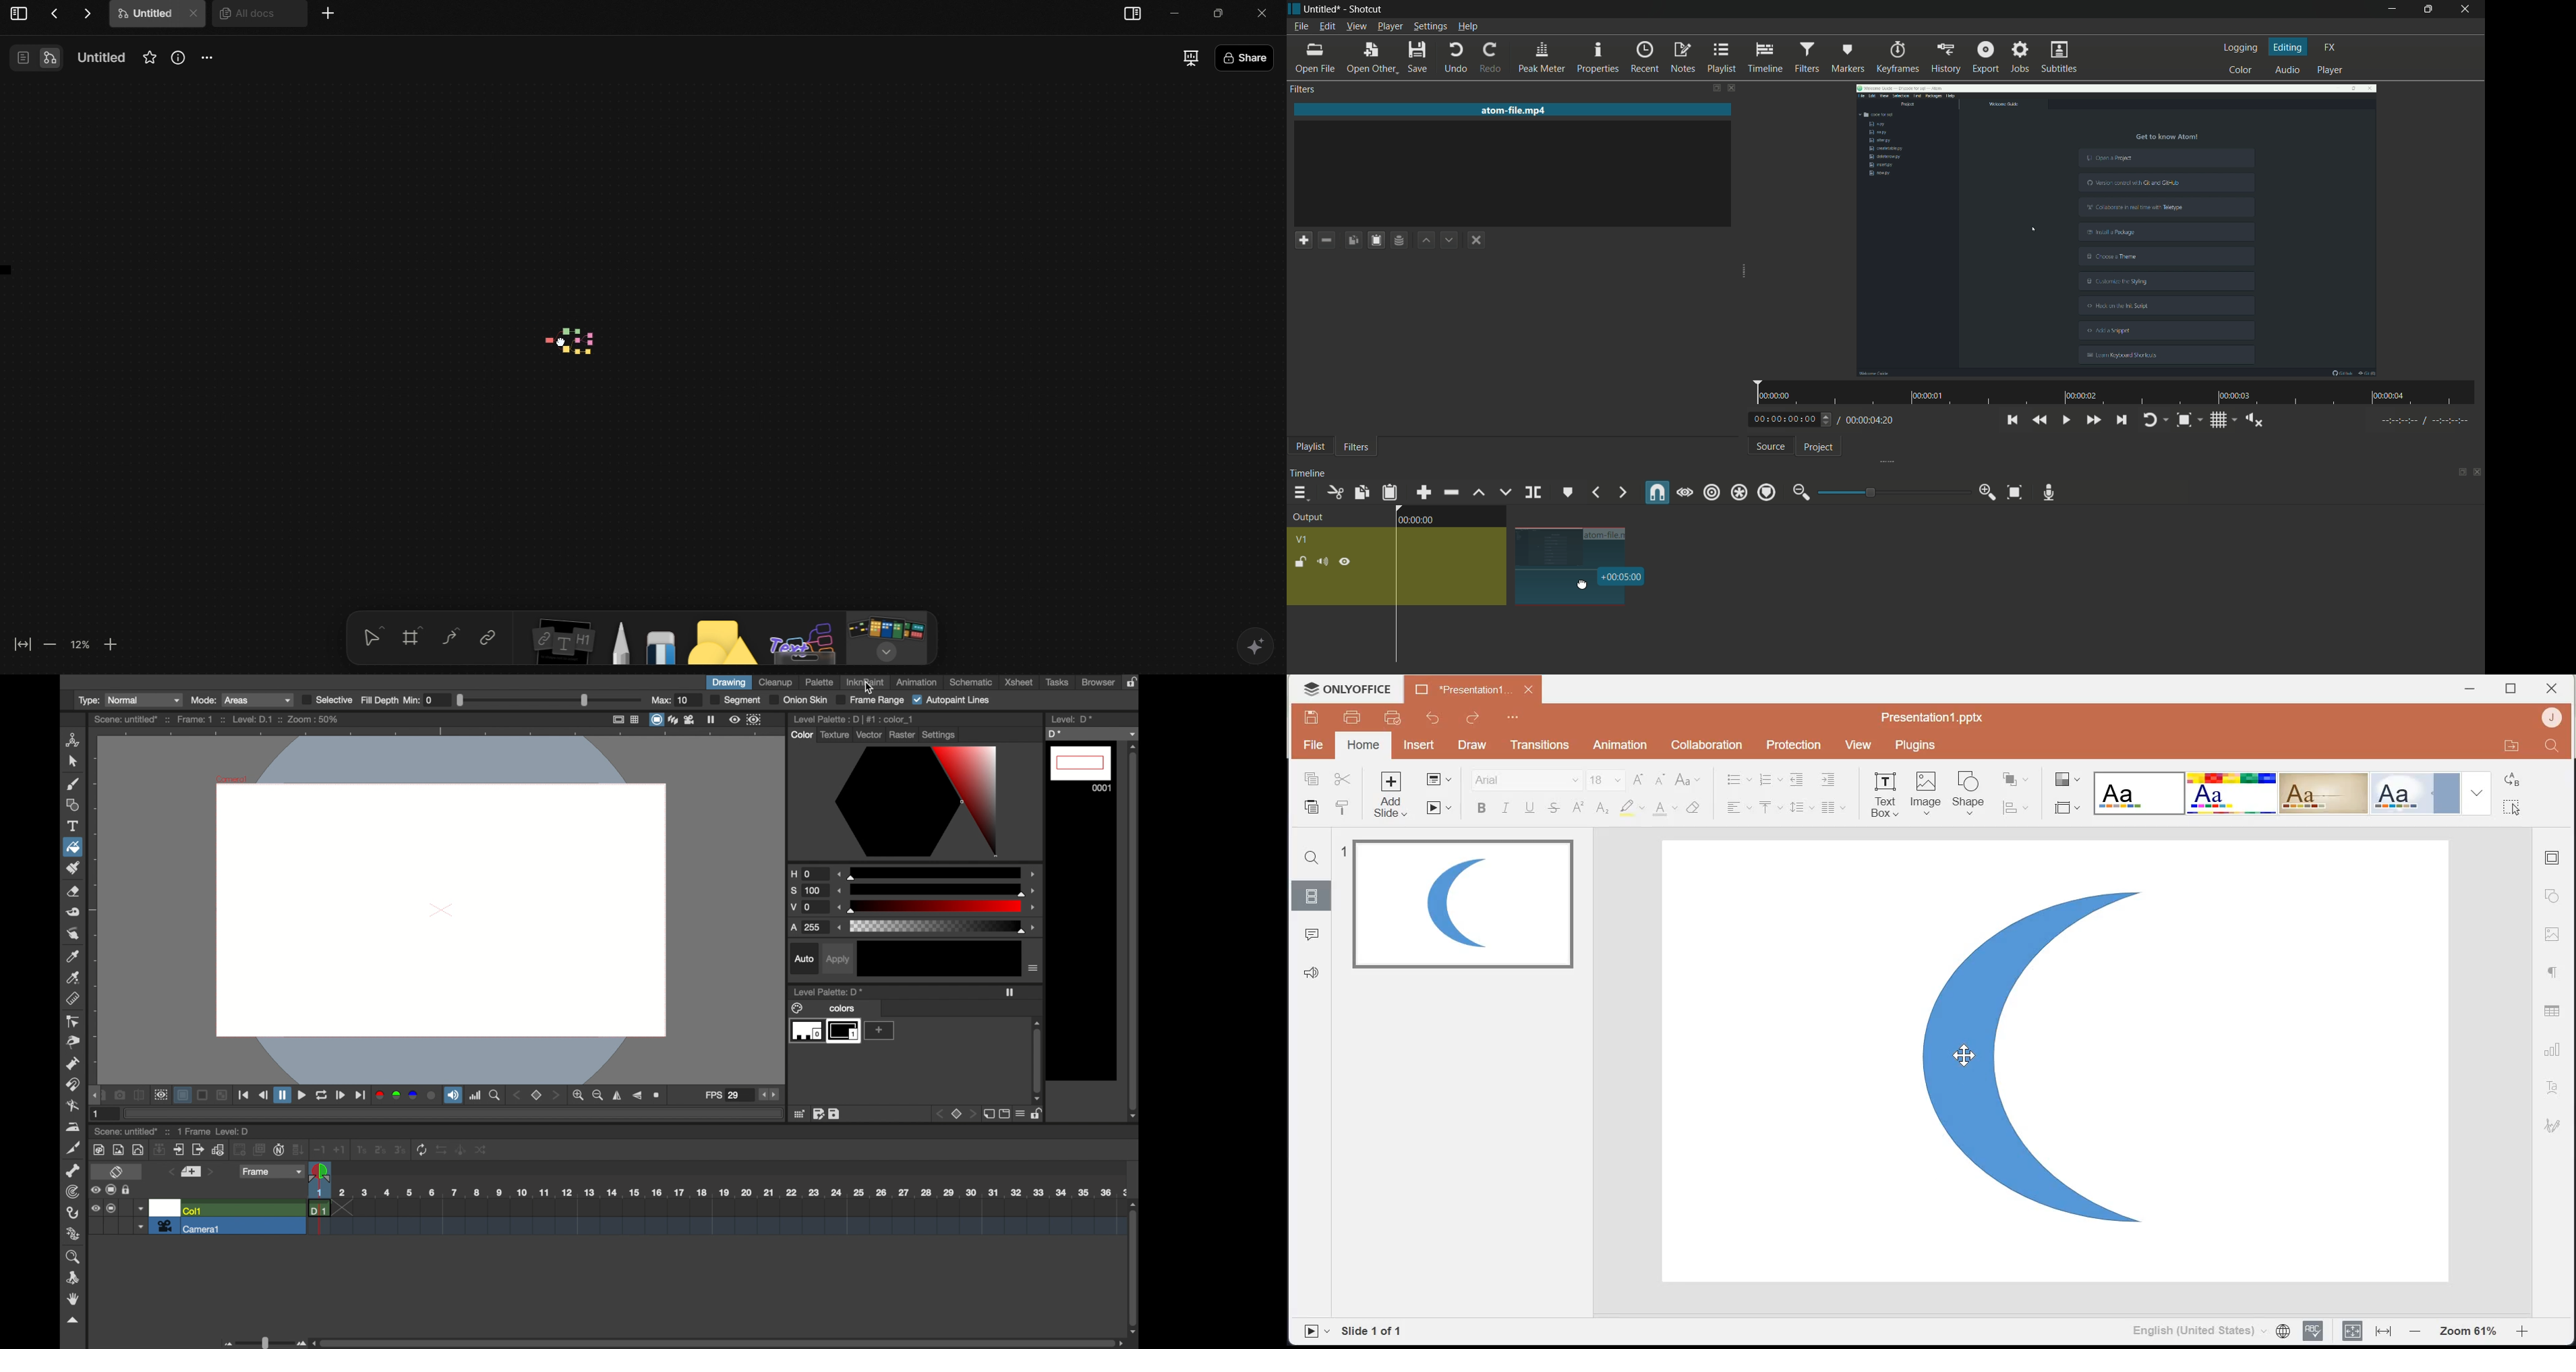 Image resolution: width=2576 pixels, height=1372 pixels. What do you see at coordinates (660, 642) in the screenshot?
I see `Eraser Tool` at bounding box center [660, 642].